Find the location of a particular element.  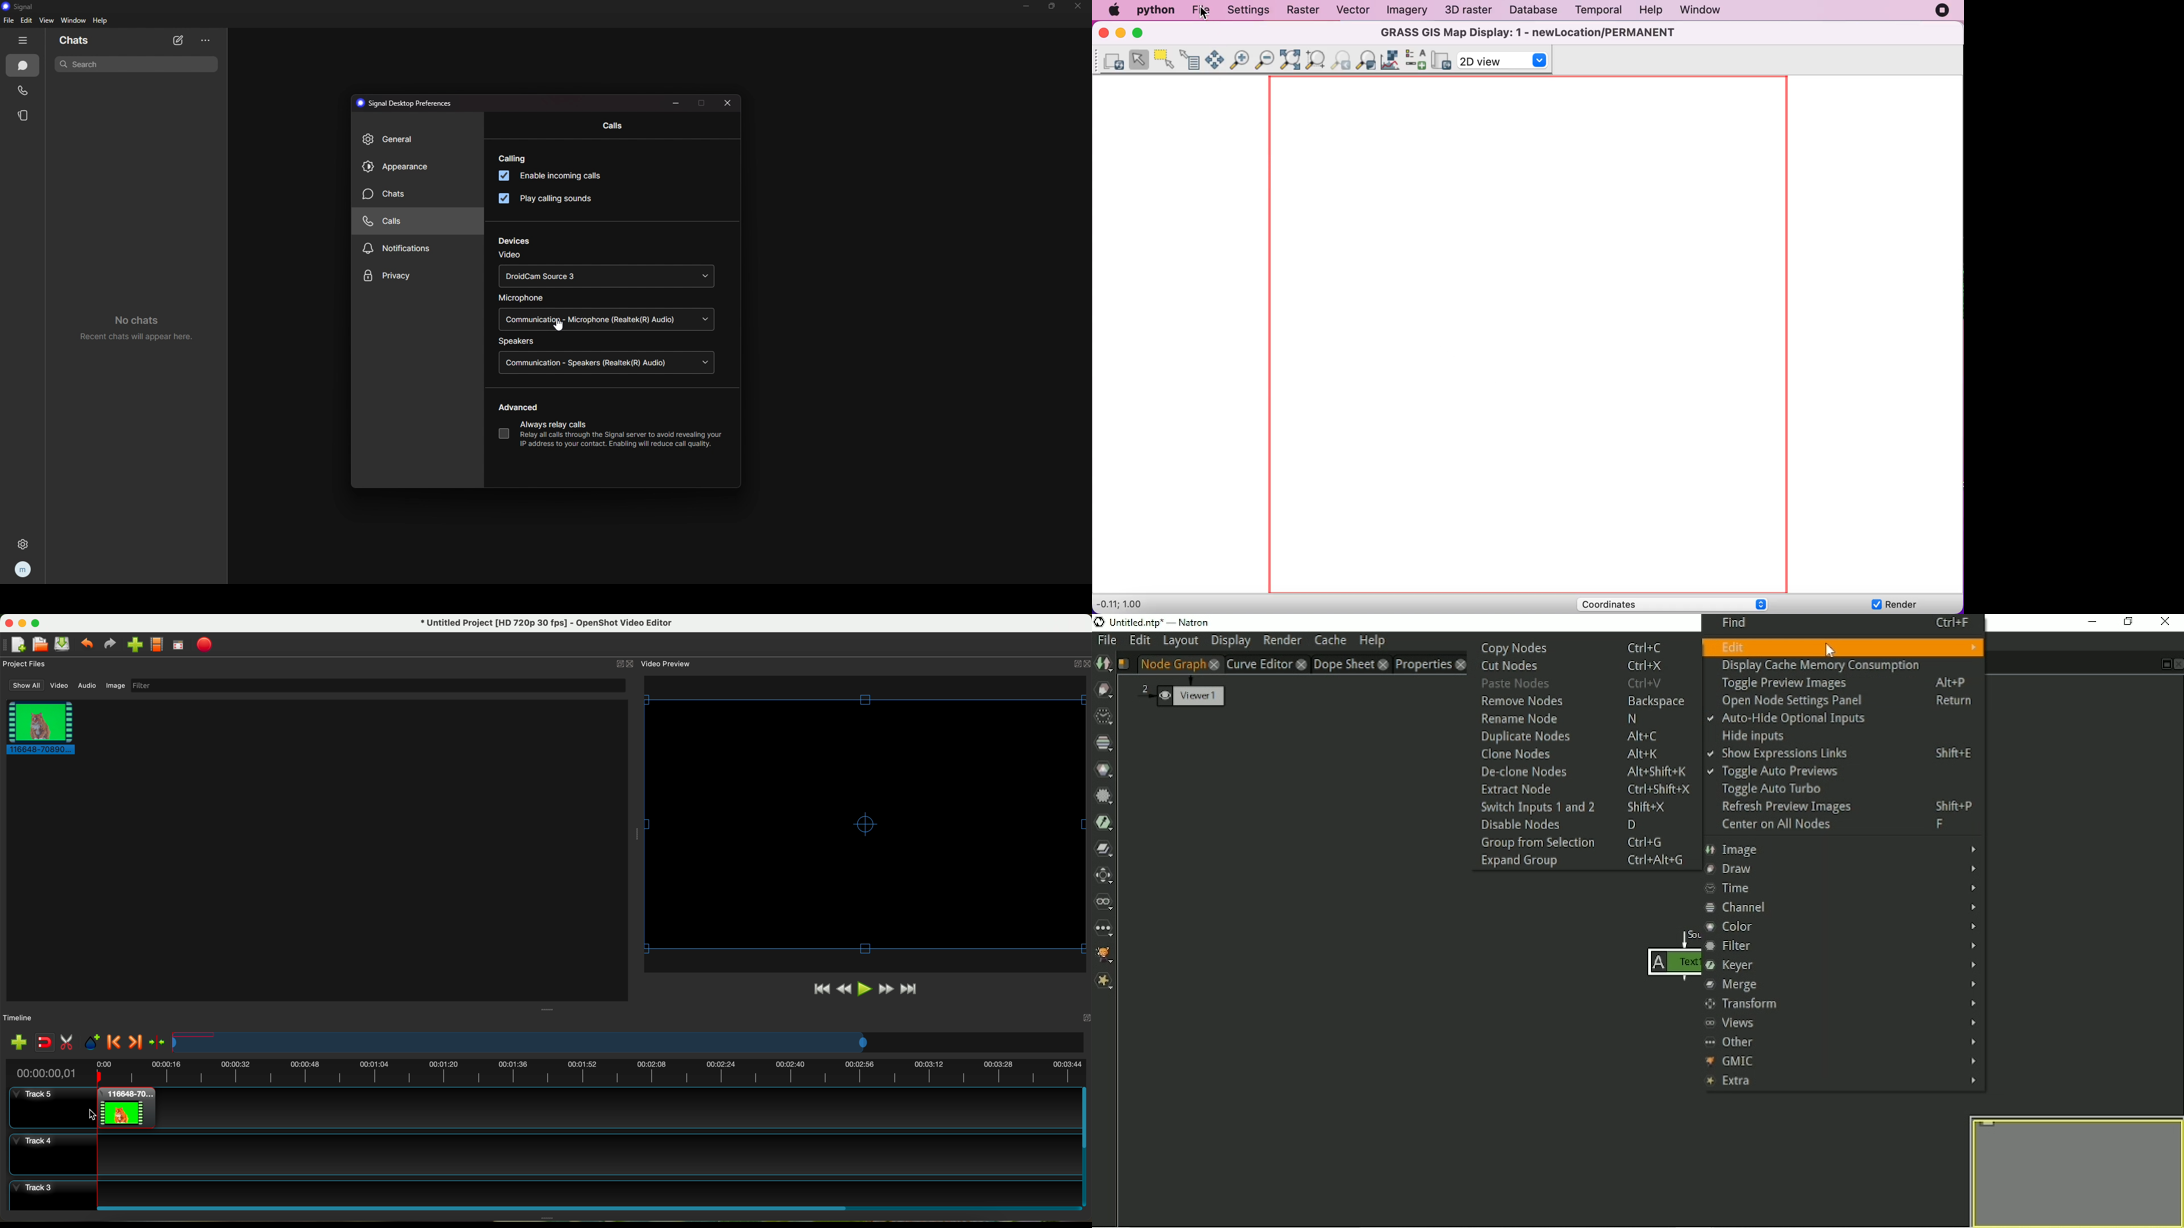

hide tab is located at coordinates (23, 40).